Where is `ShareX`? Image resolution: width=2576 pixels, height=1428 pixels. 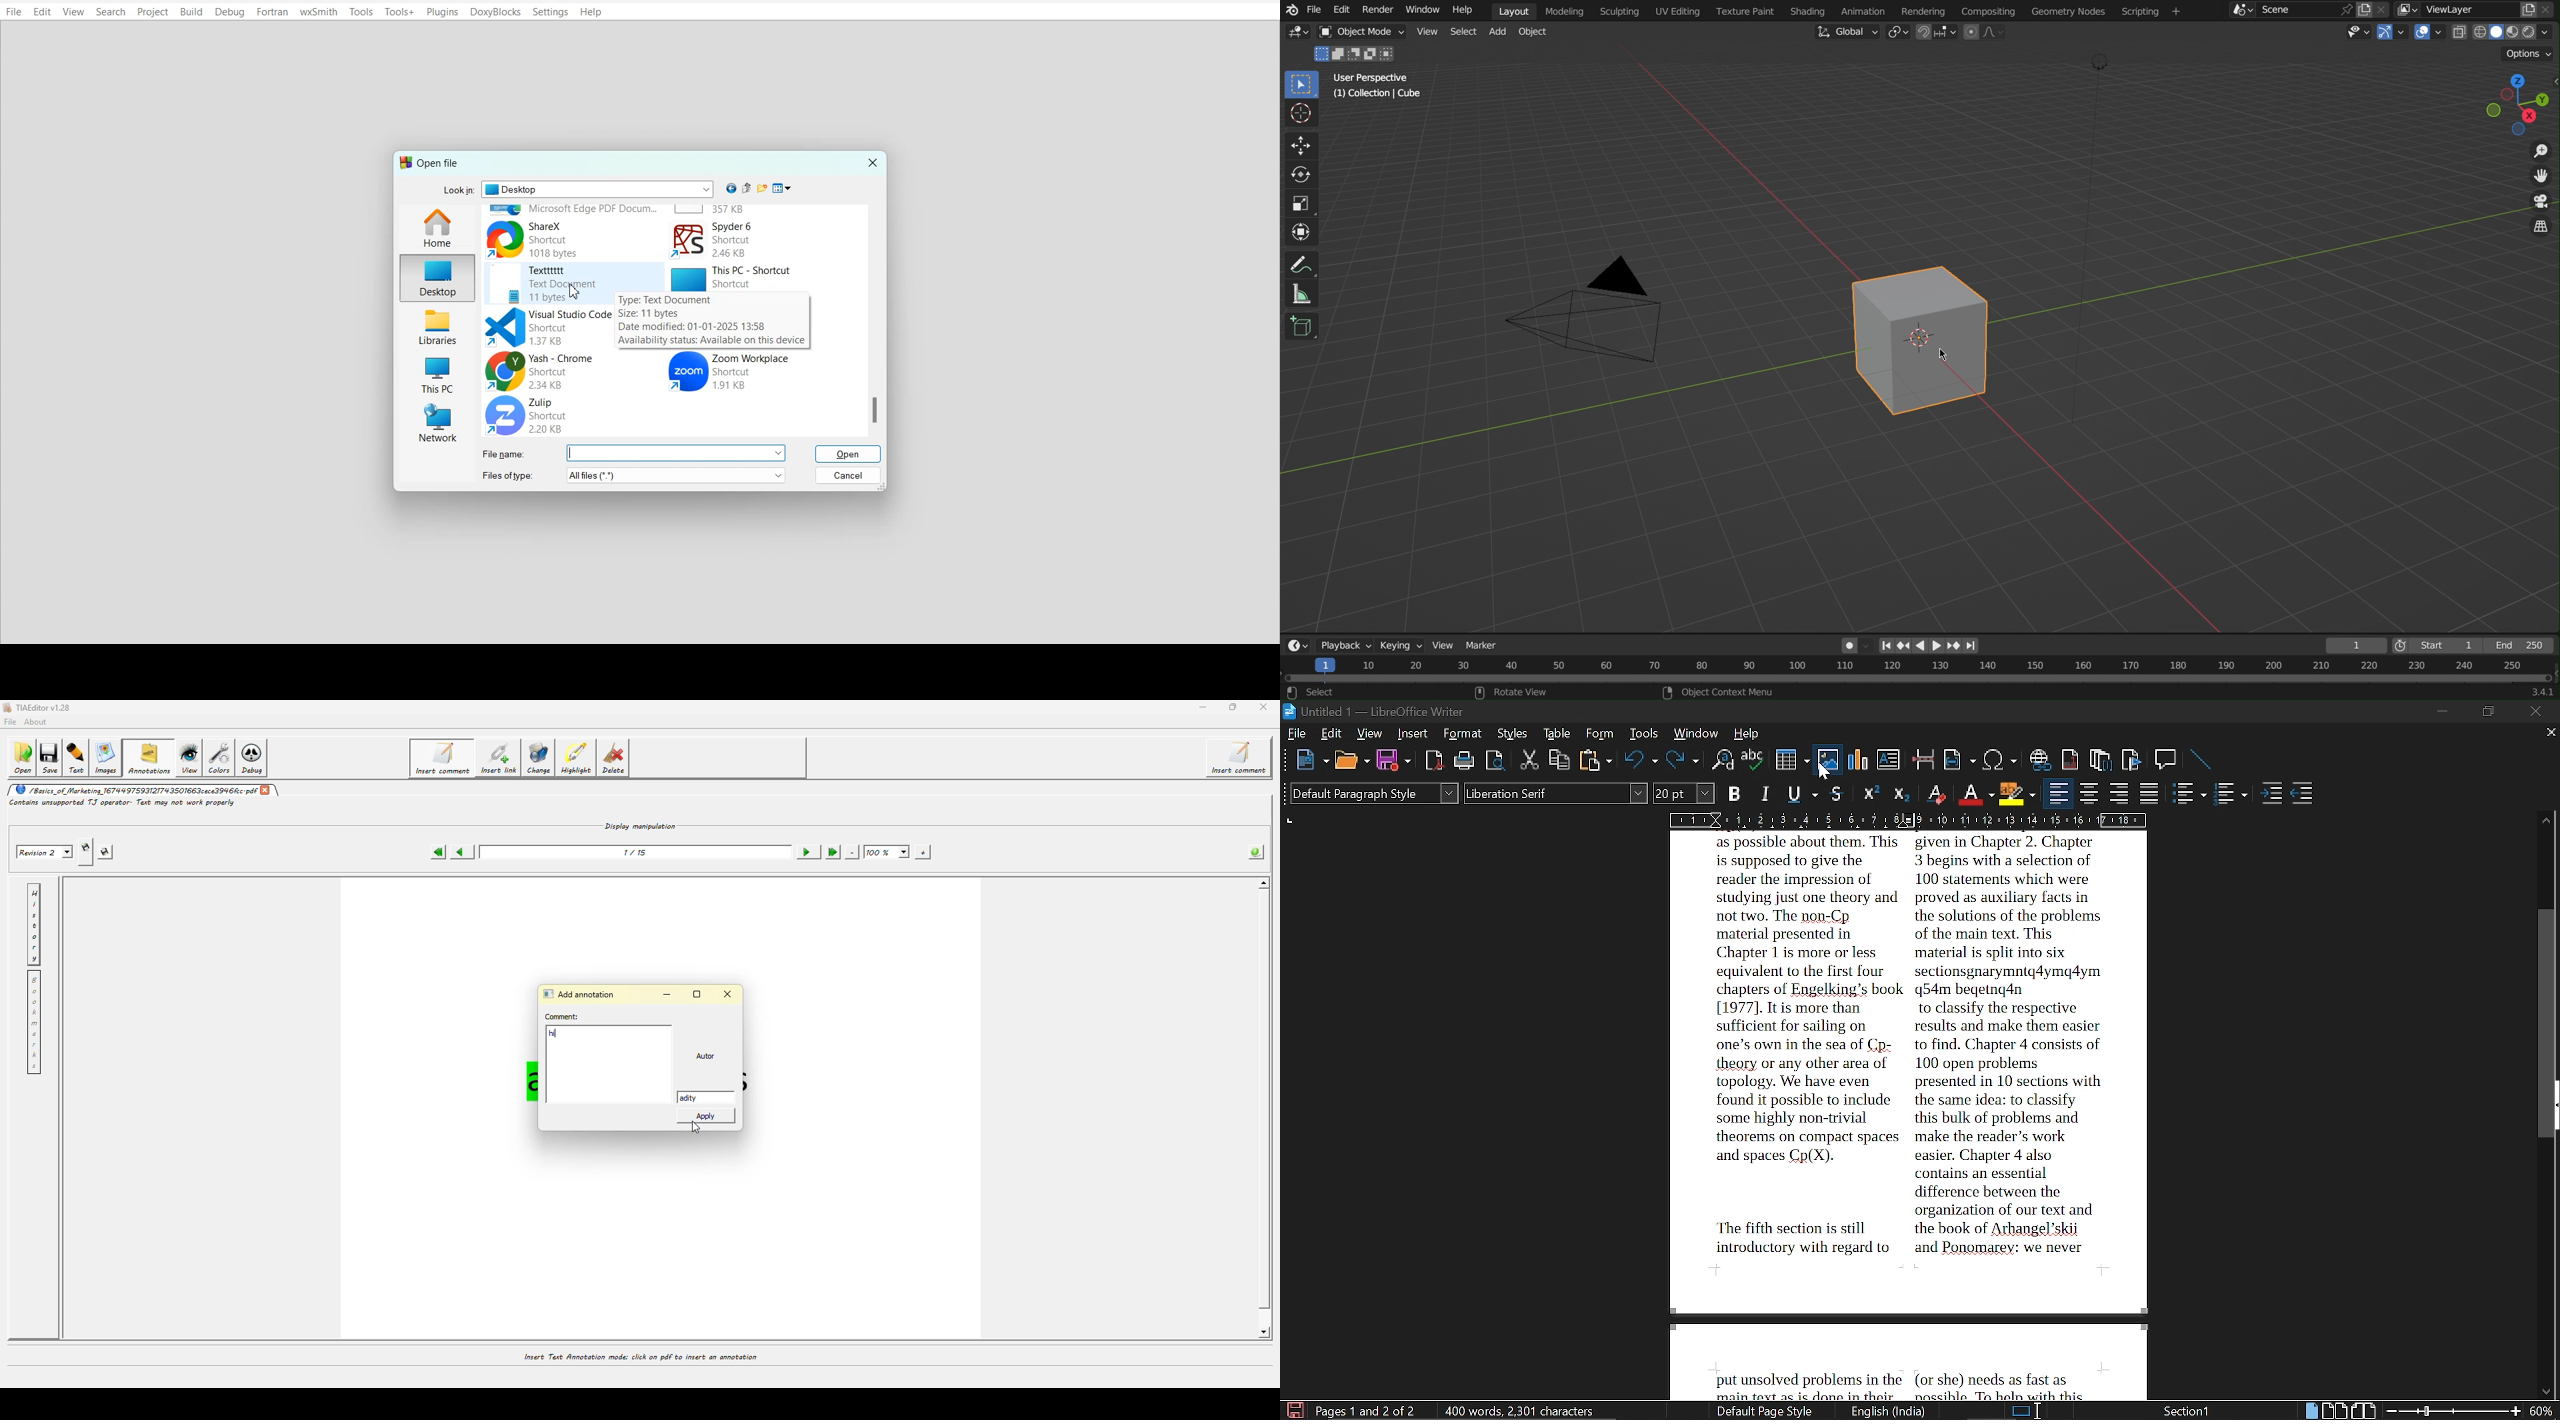
ShareX is located at coordinates (573, 238).